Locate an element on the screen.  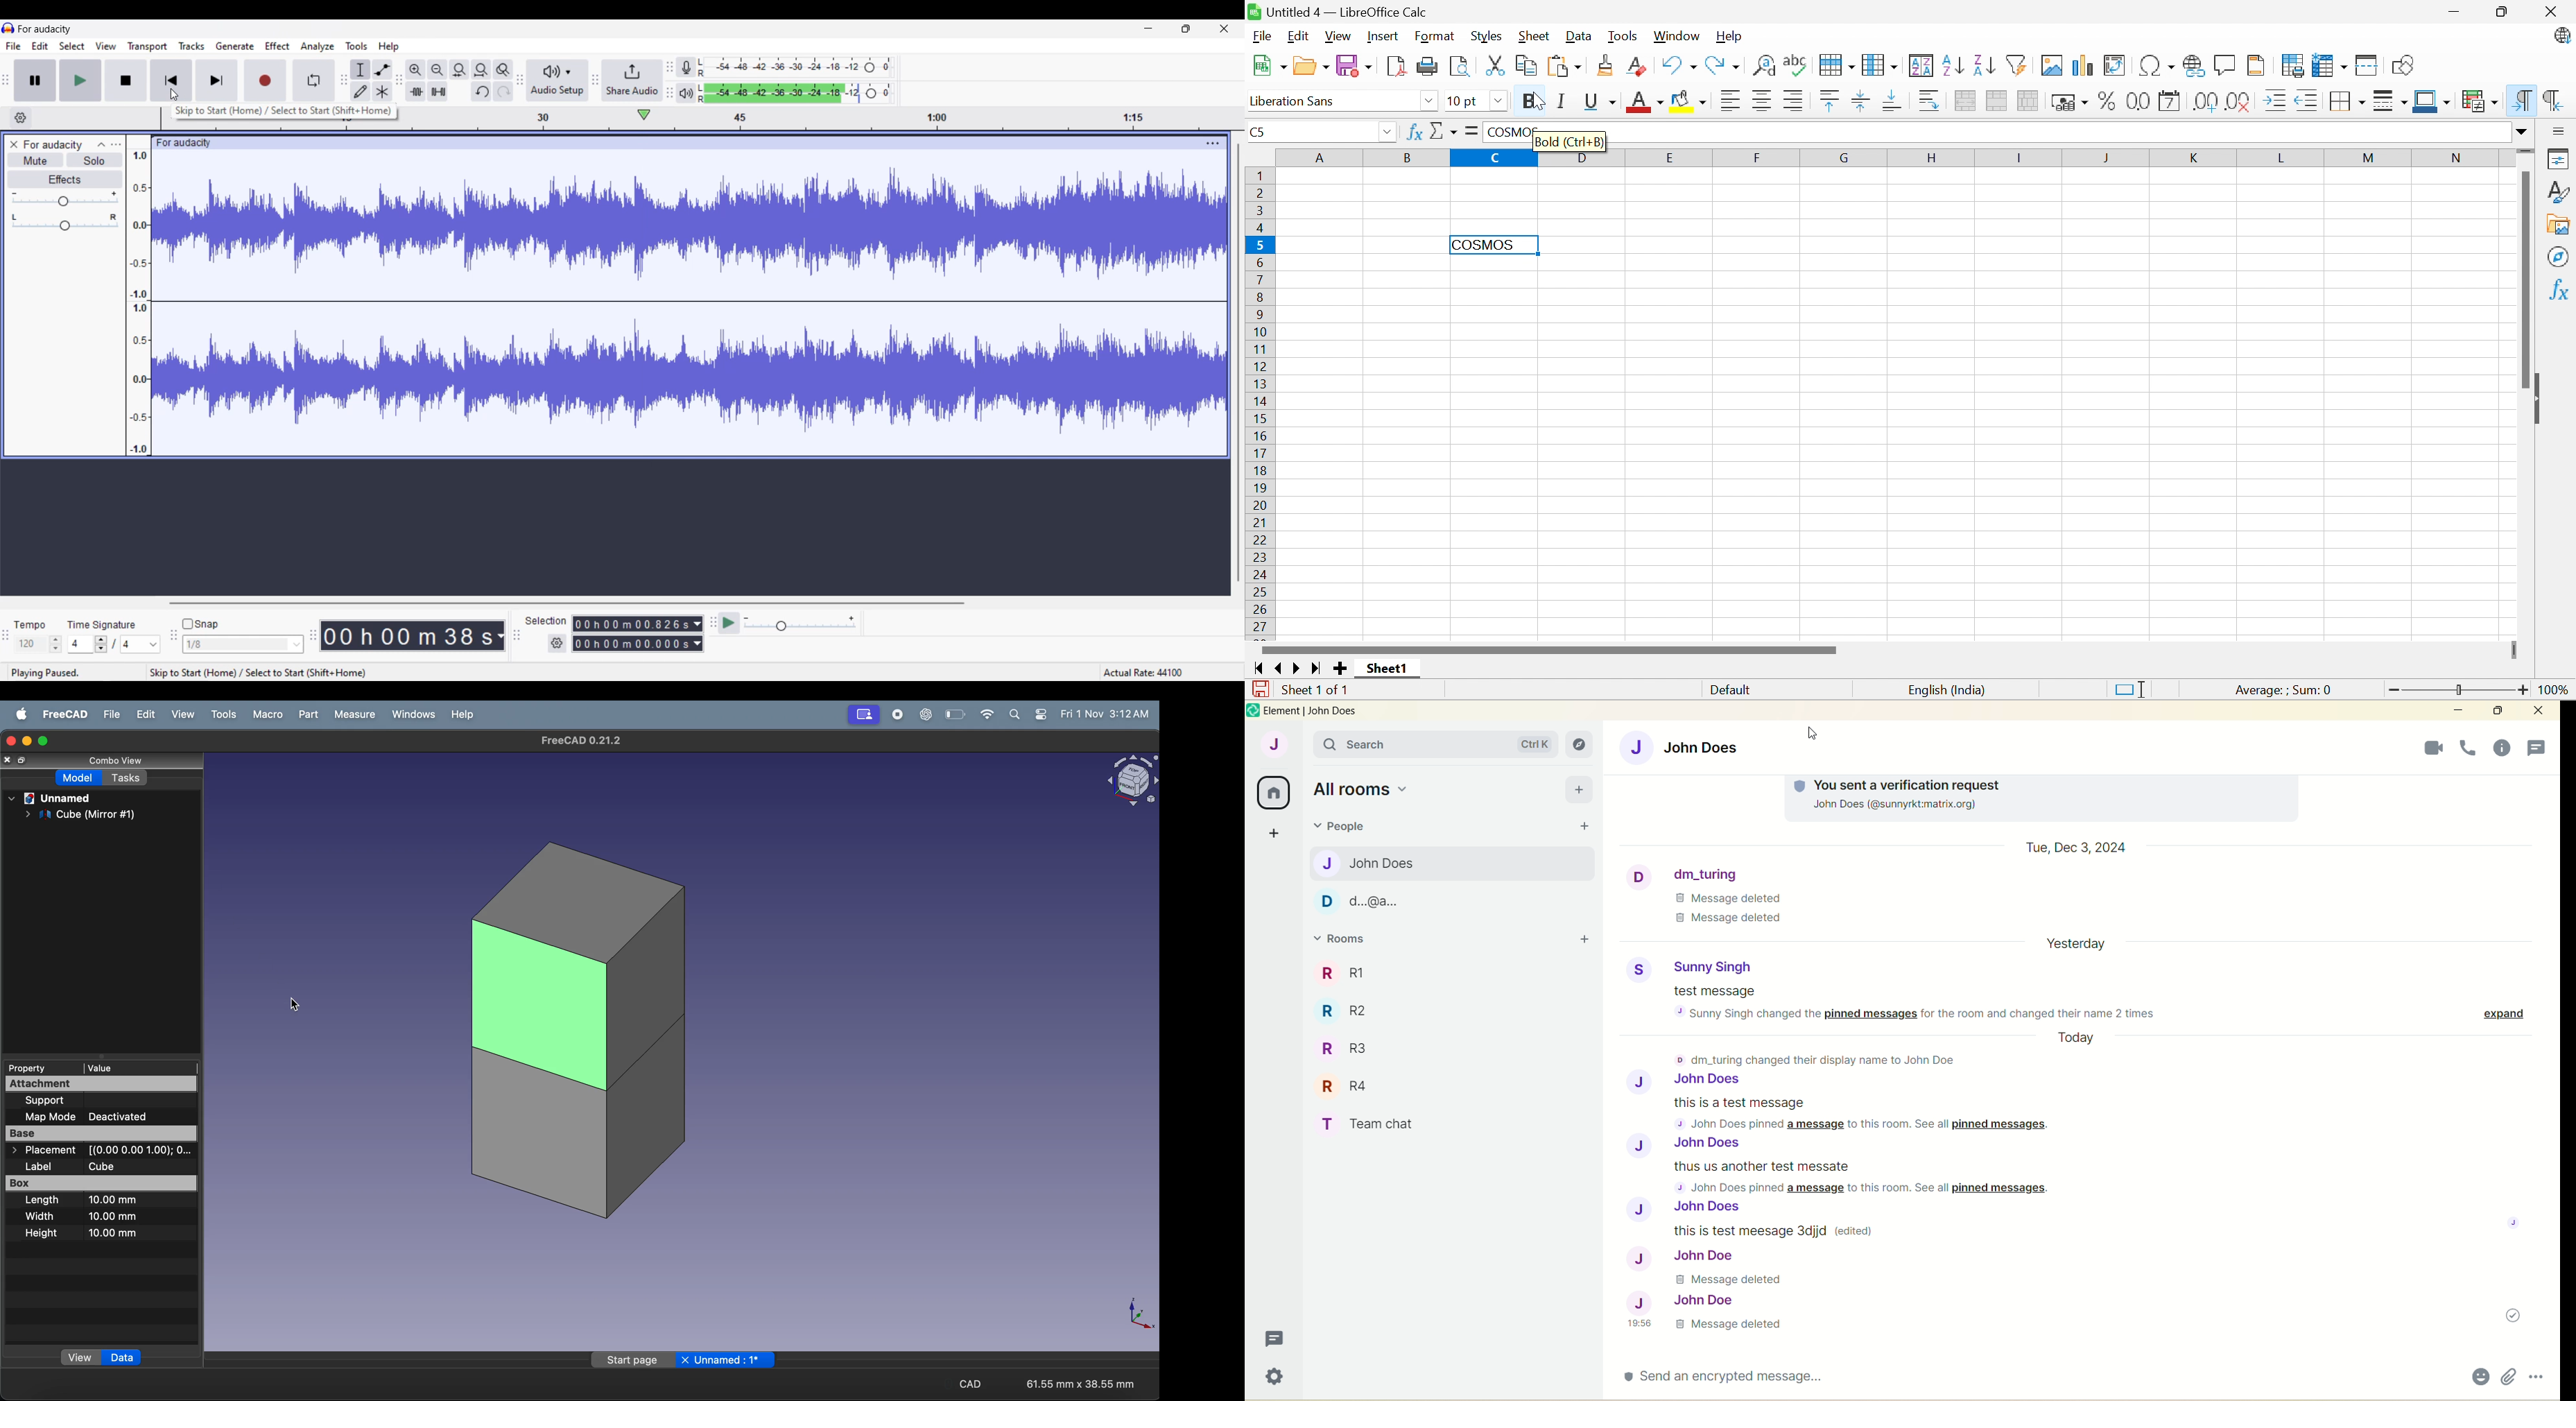
date is located at coordinates (2077, 848).